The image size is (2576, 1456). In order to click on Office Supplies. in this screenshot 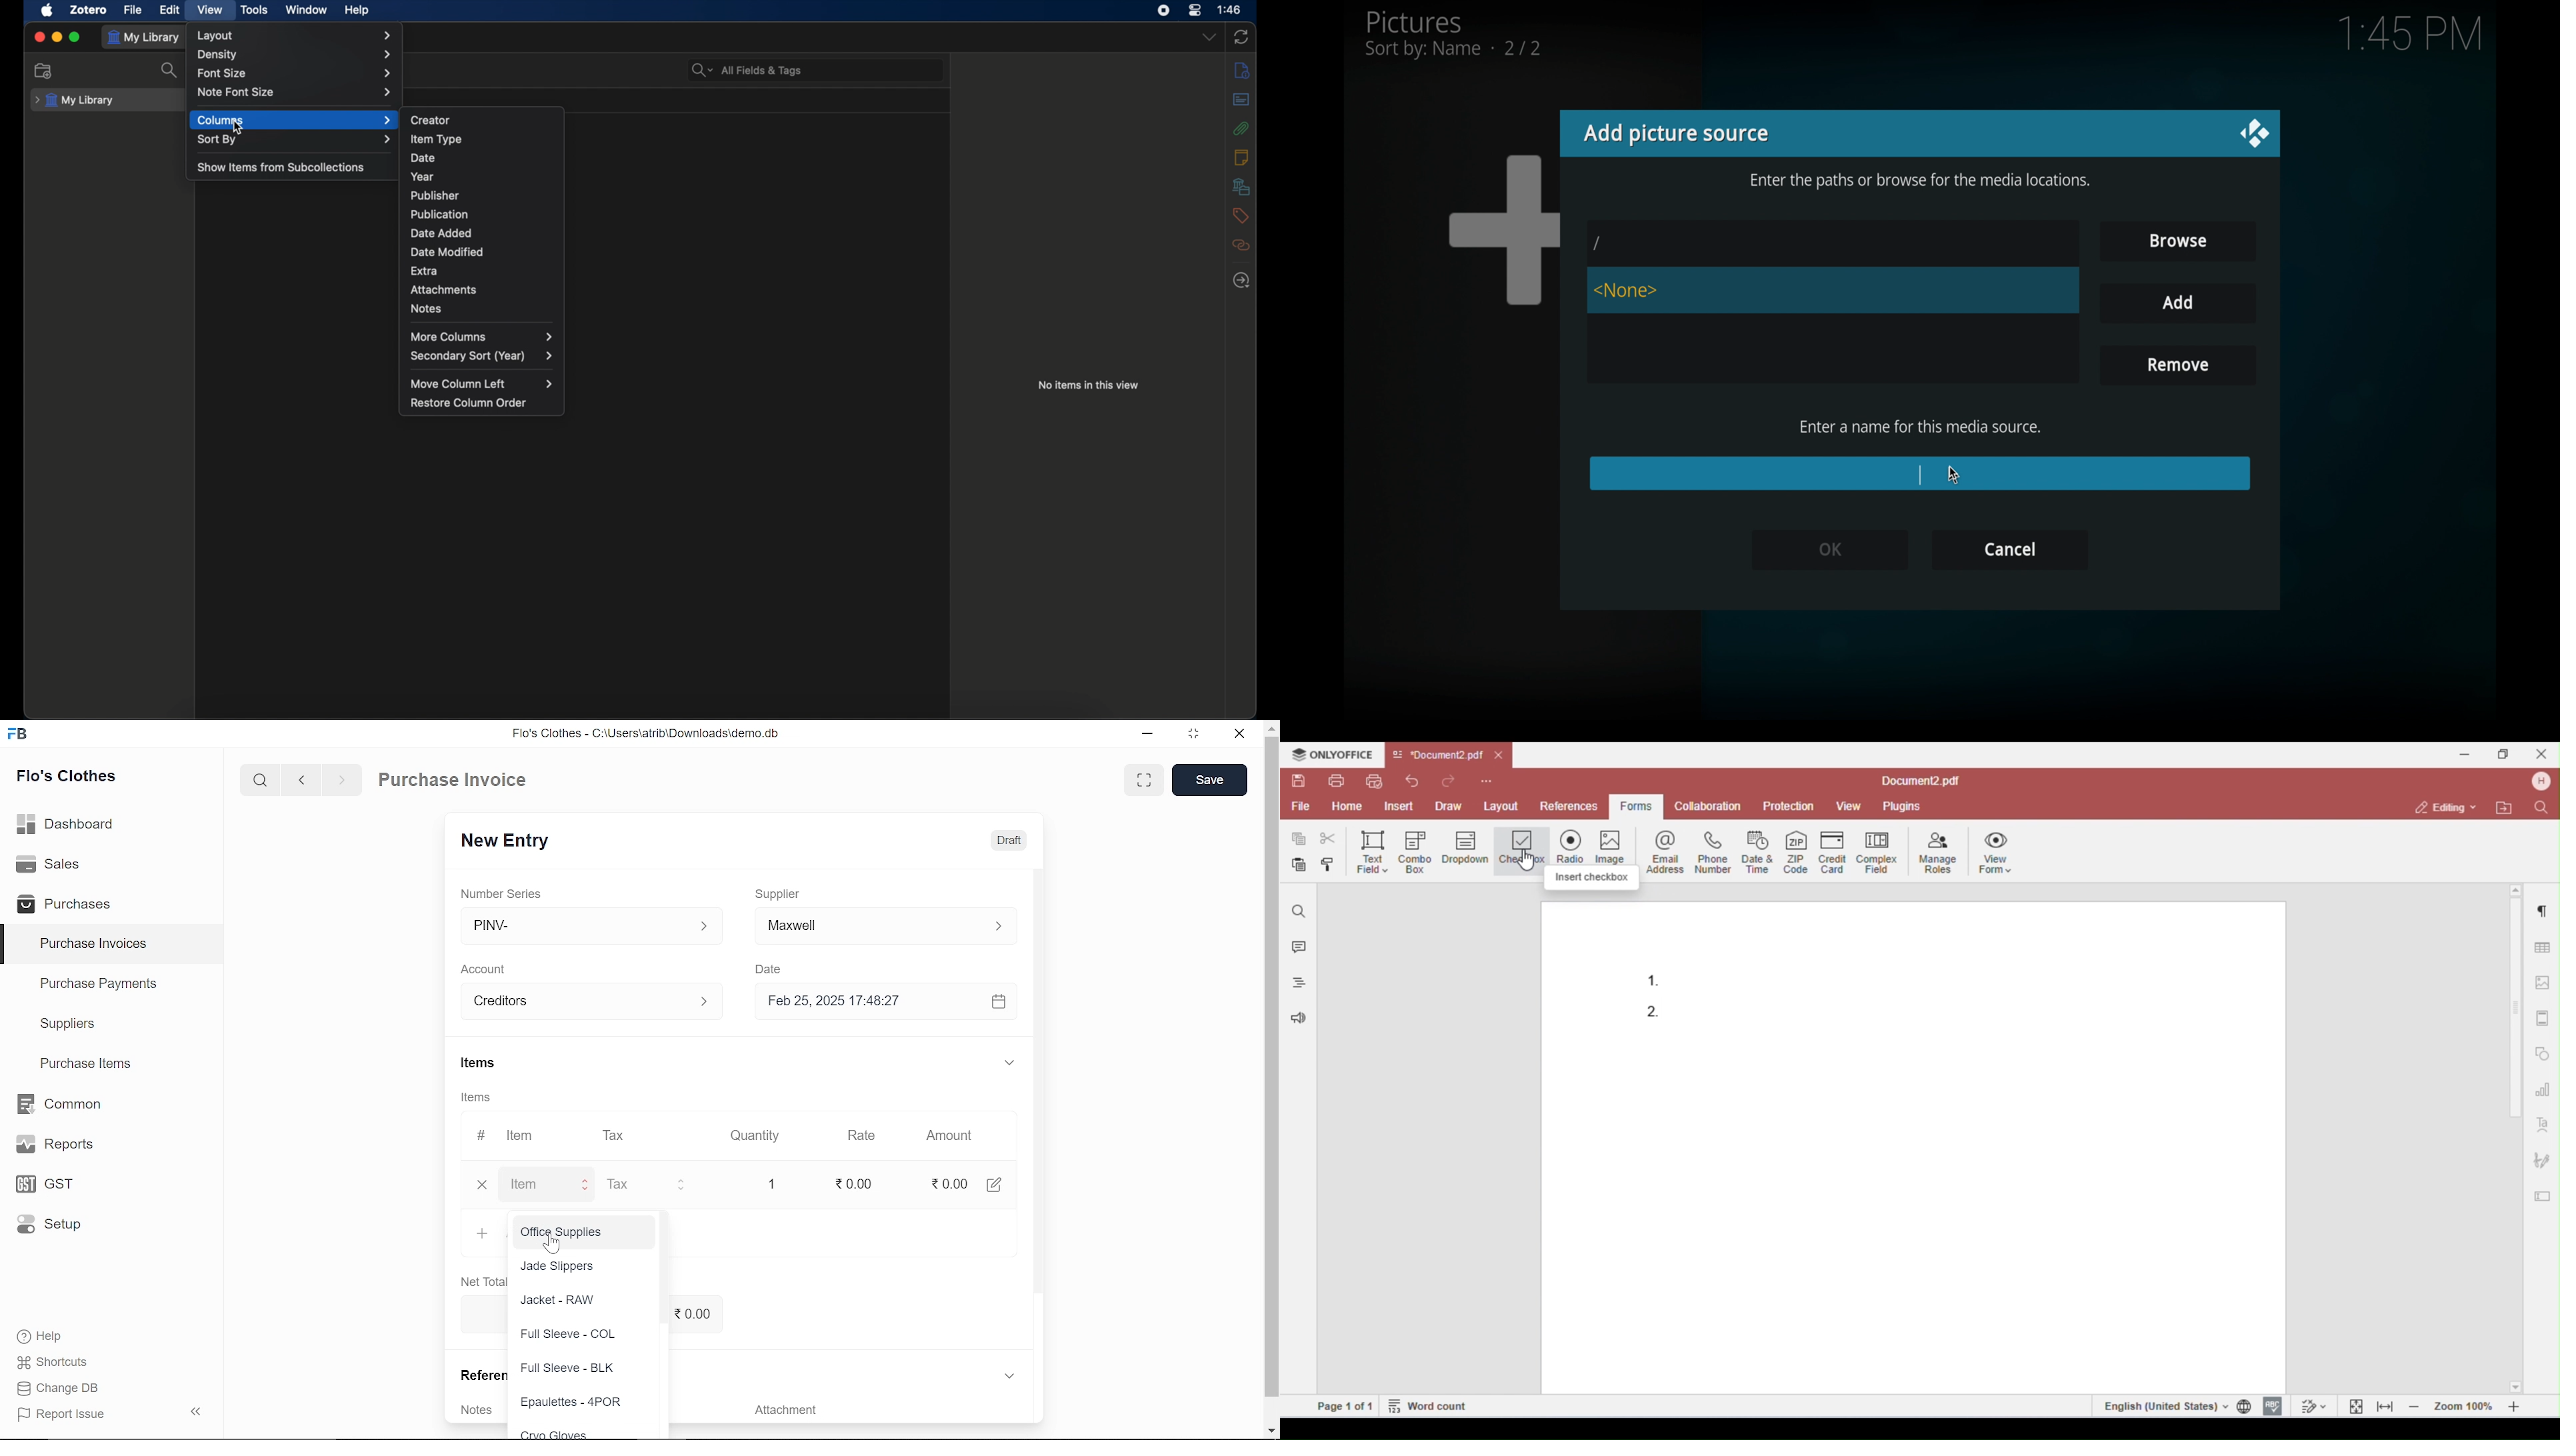, I will do `click(581, 1234)`.